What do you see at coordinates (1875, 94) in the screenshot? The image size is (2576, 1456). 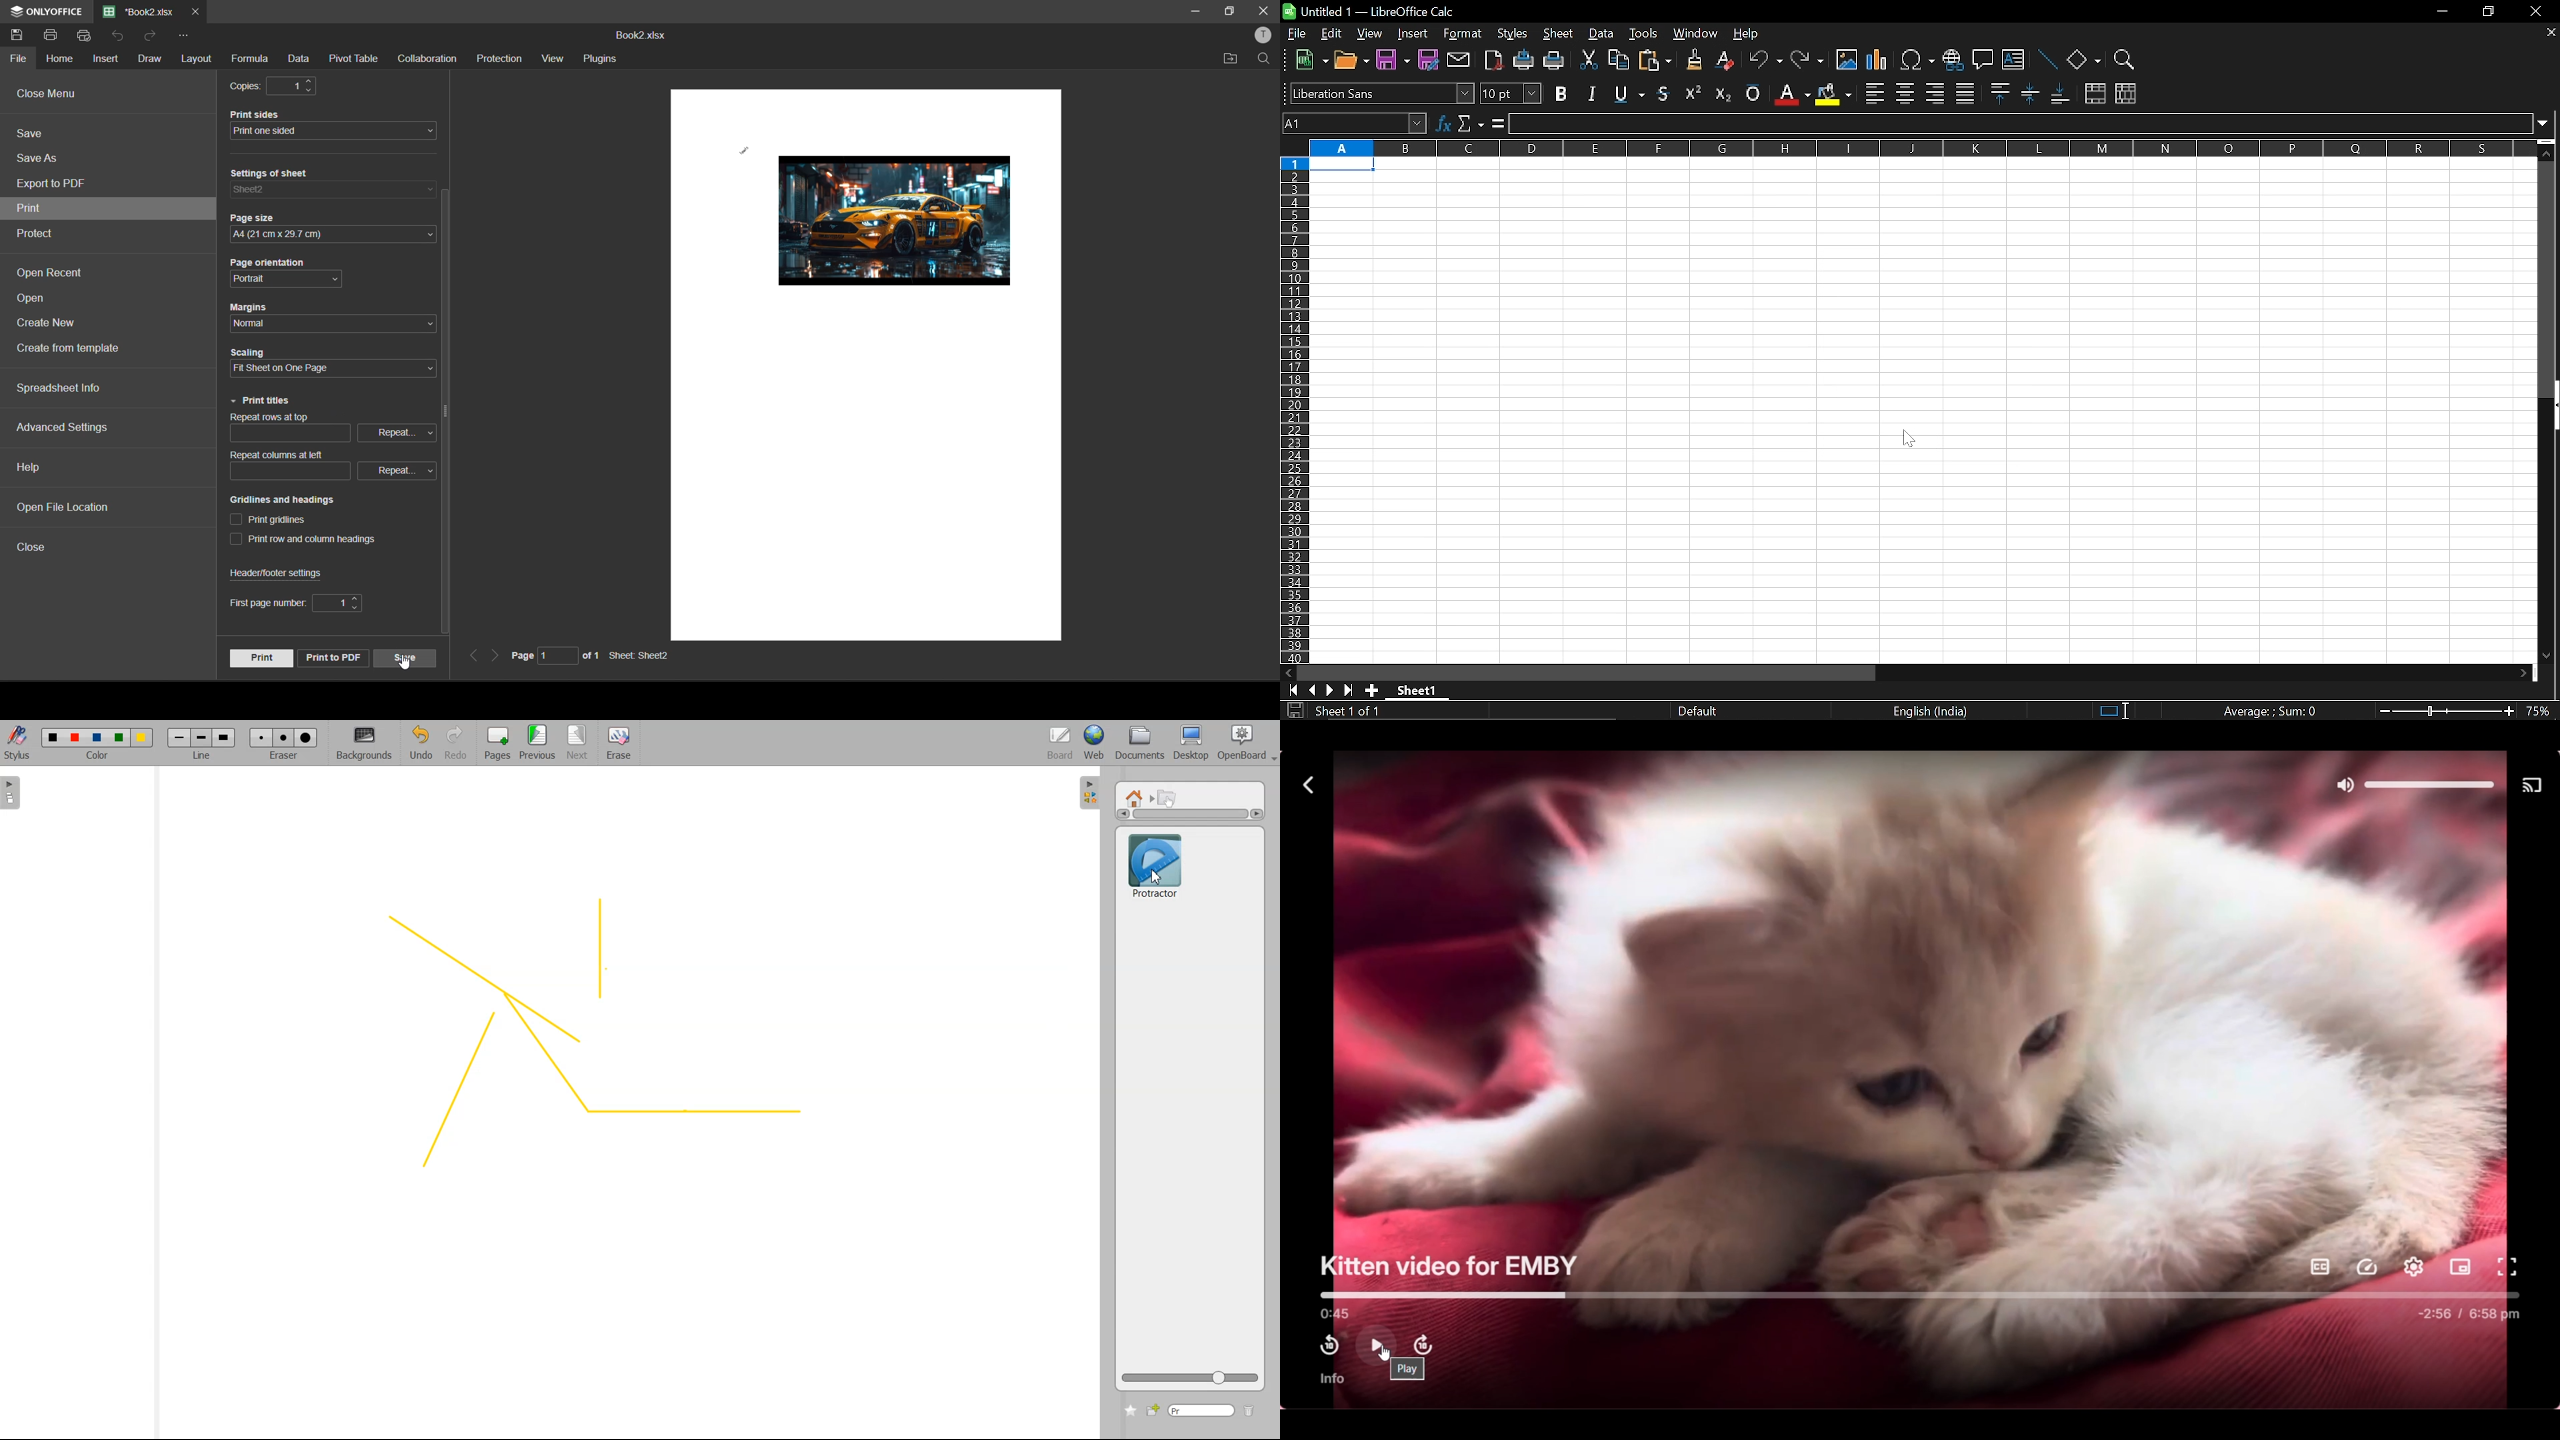 I see `align left` at bounding box center [1875, 94].